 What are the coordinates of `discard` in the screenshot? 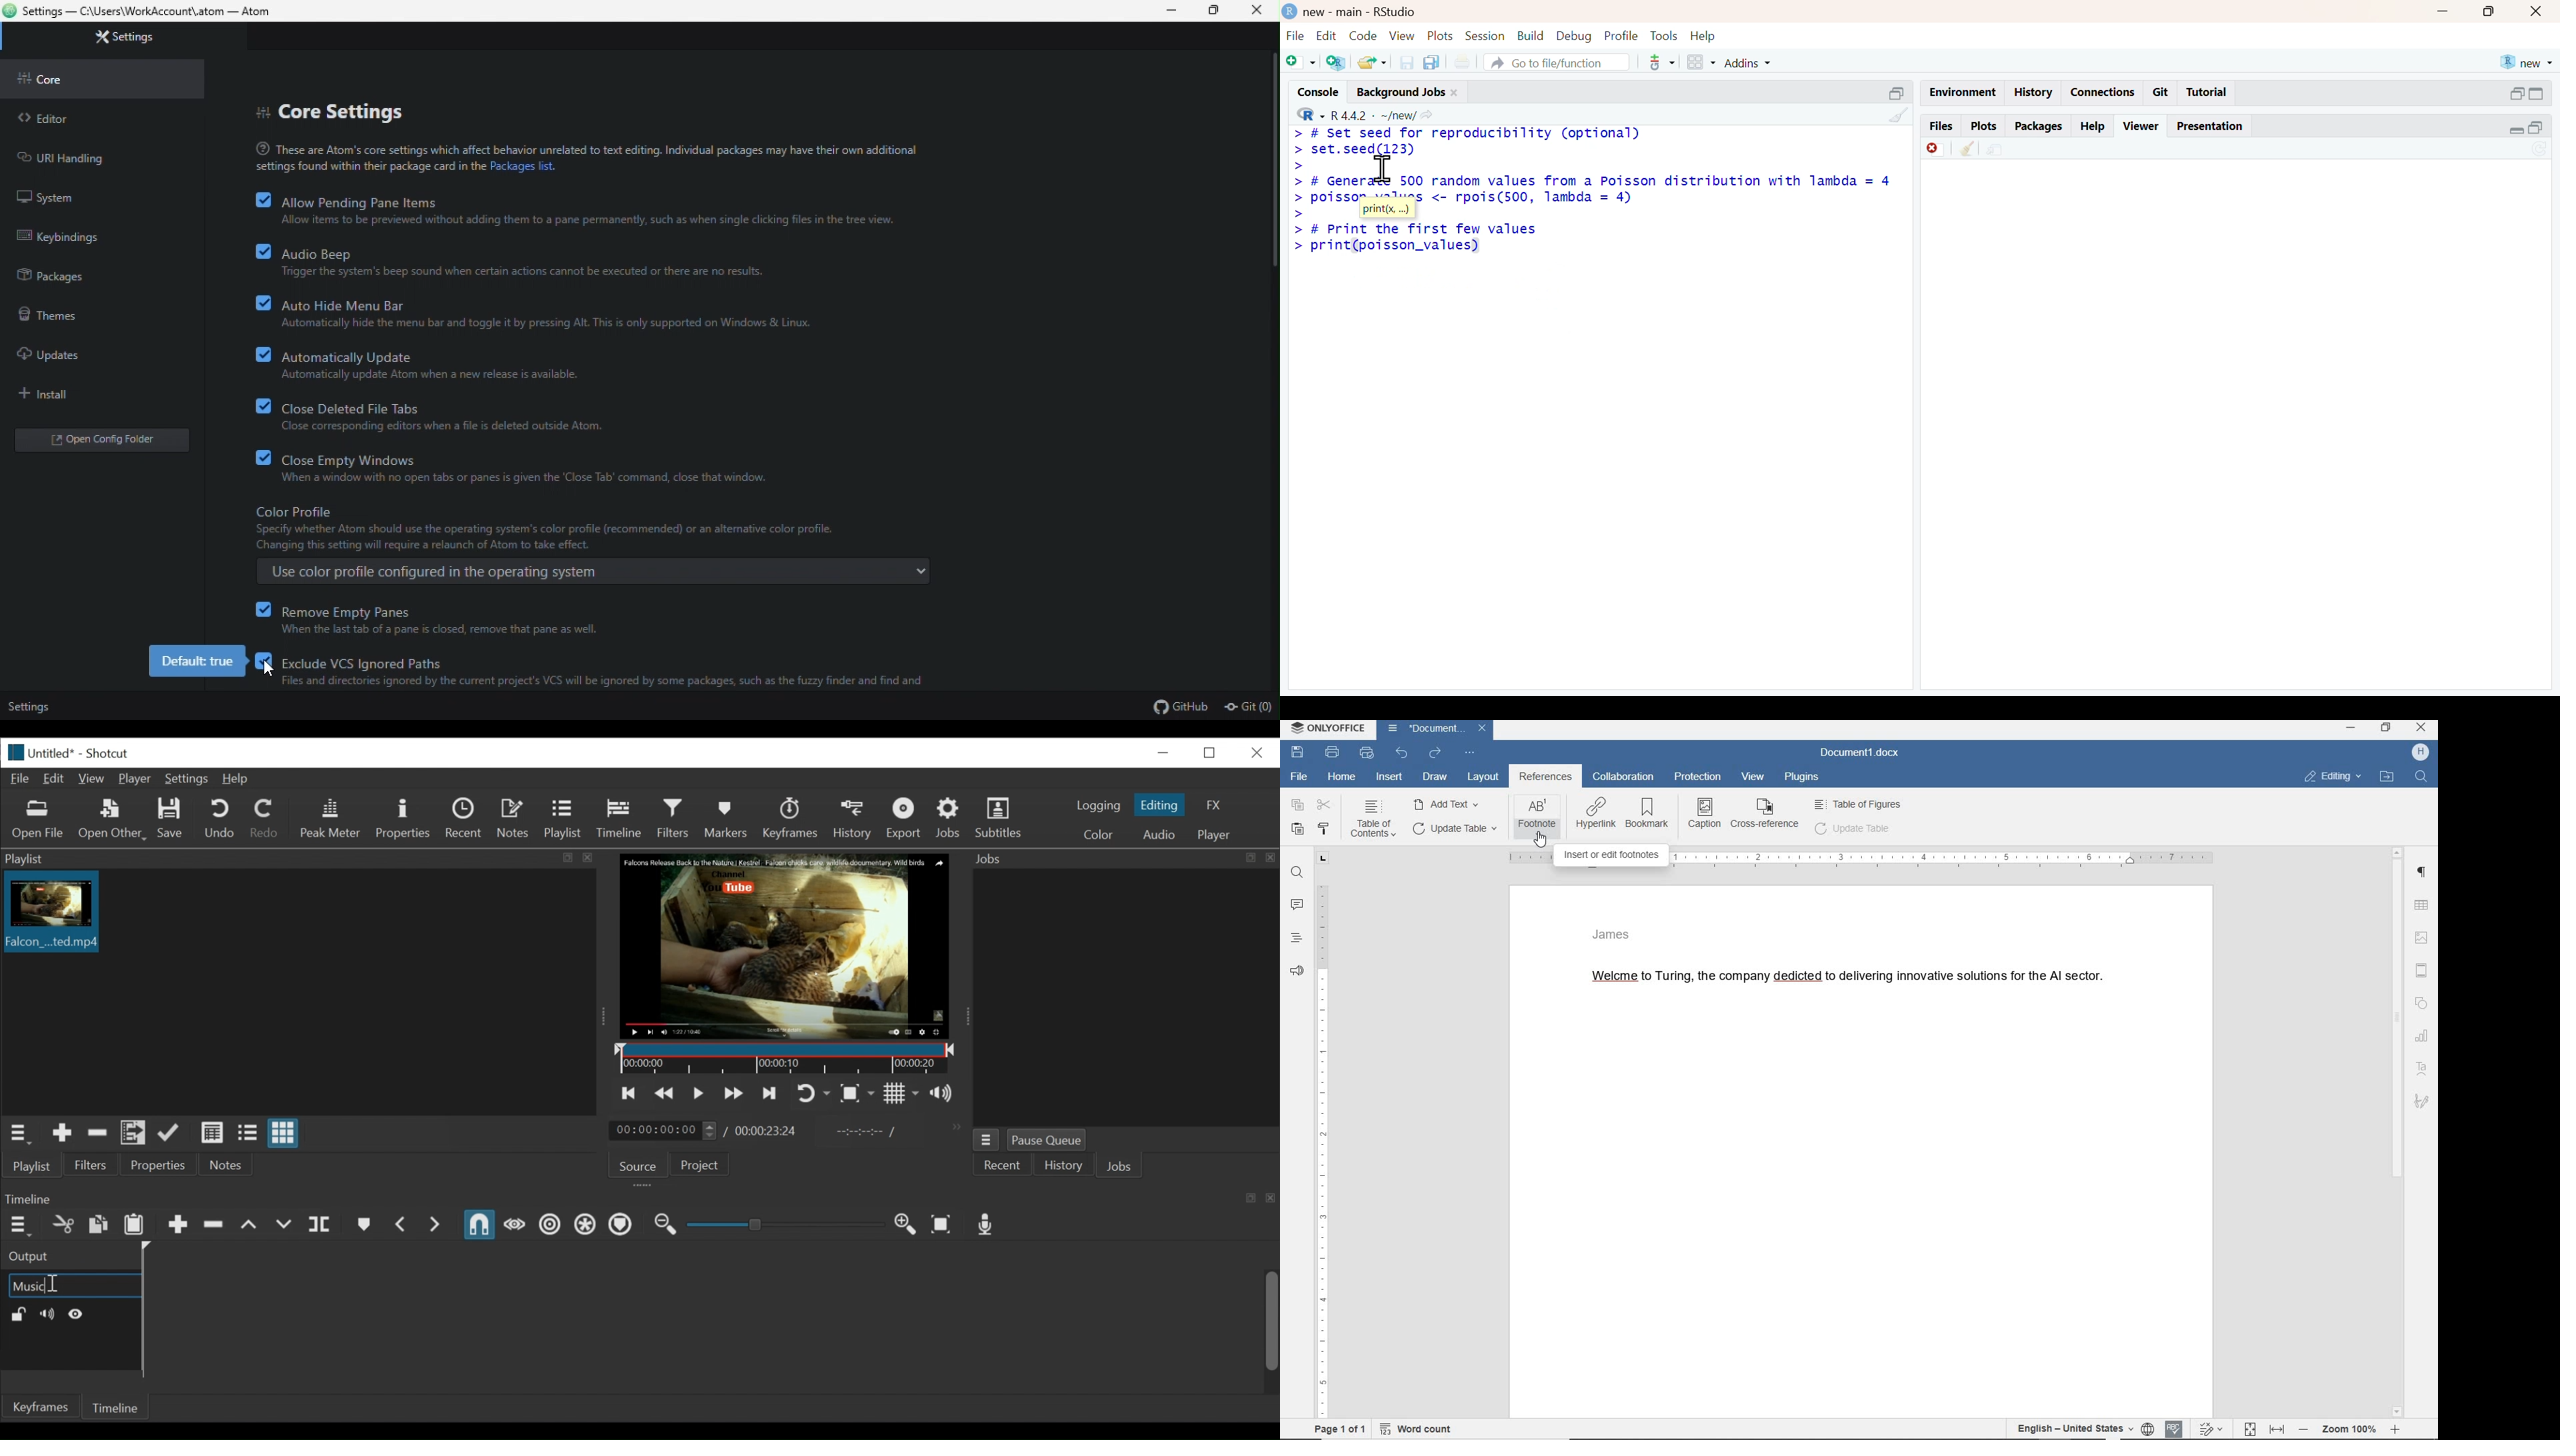 It's located at (1937, 149).